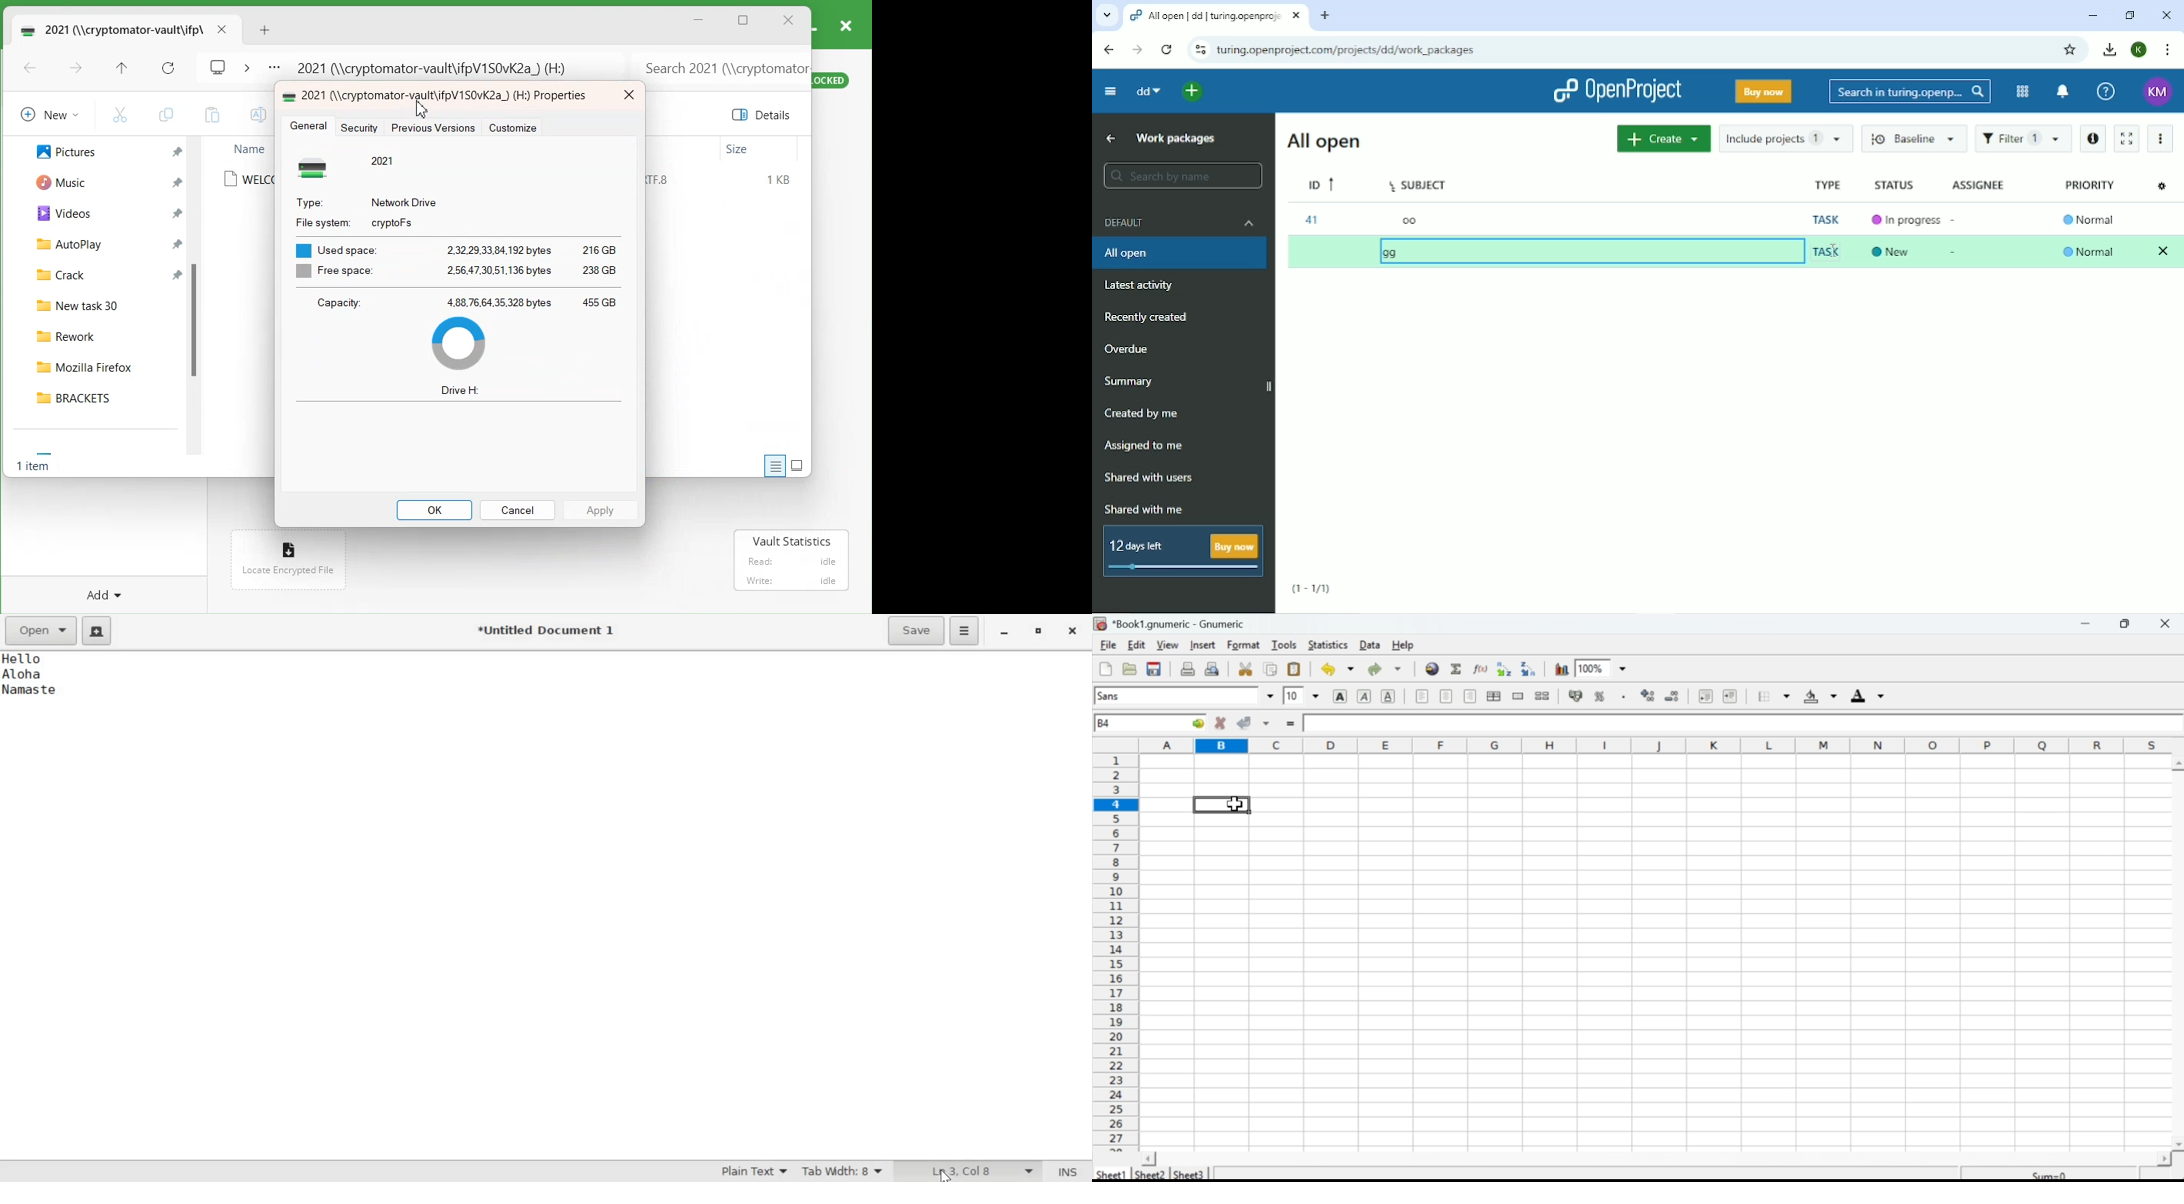 The image size is (2184, 1204). Describe the element at coordinates (1138, 49) in the screenshot. I see `Forward` at that location.